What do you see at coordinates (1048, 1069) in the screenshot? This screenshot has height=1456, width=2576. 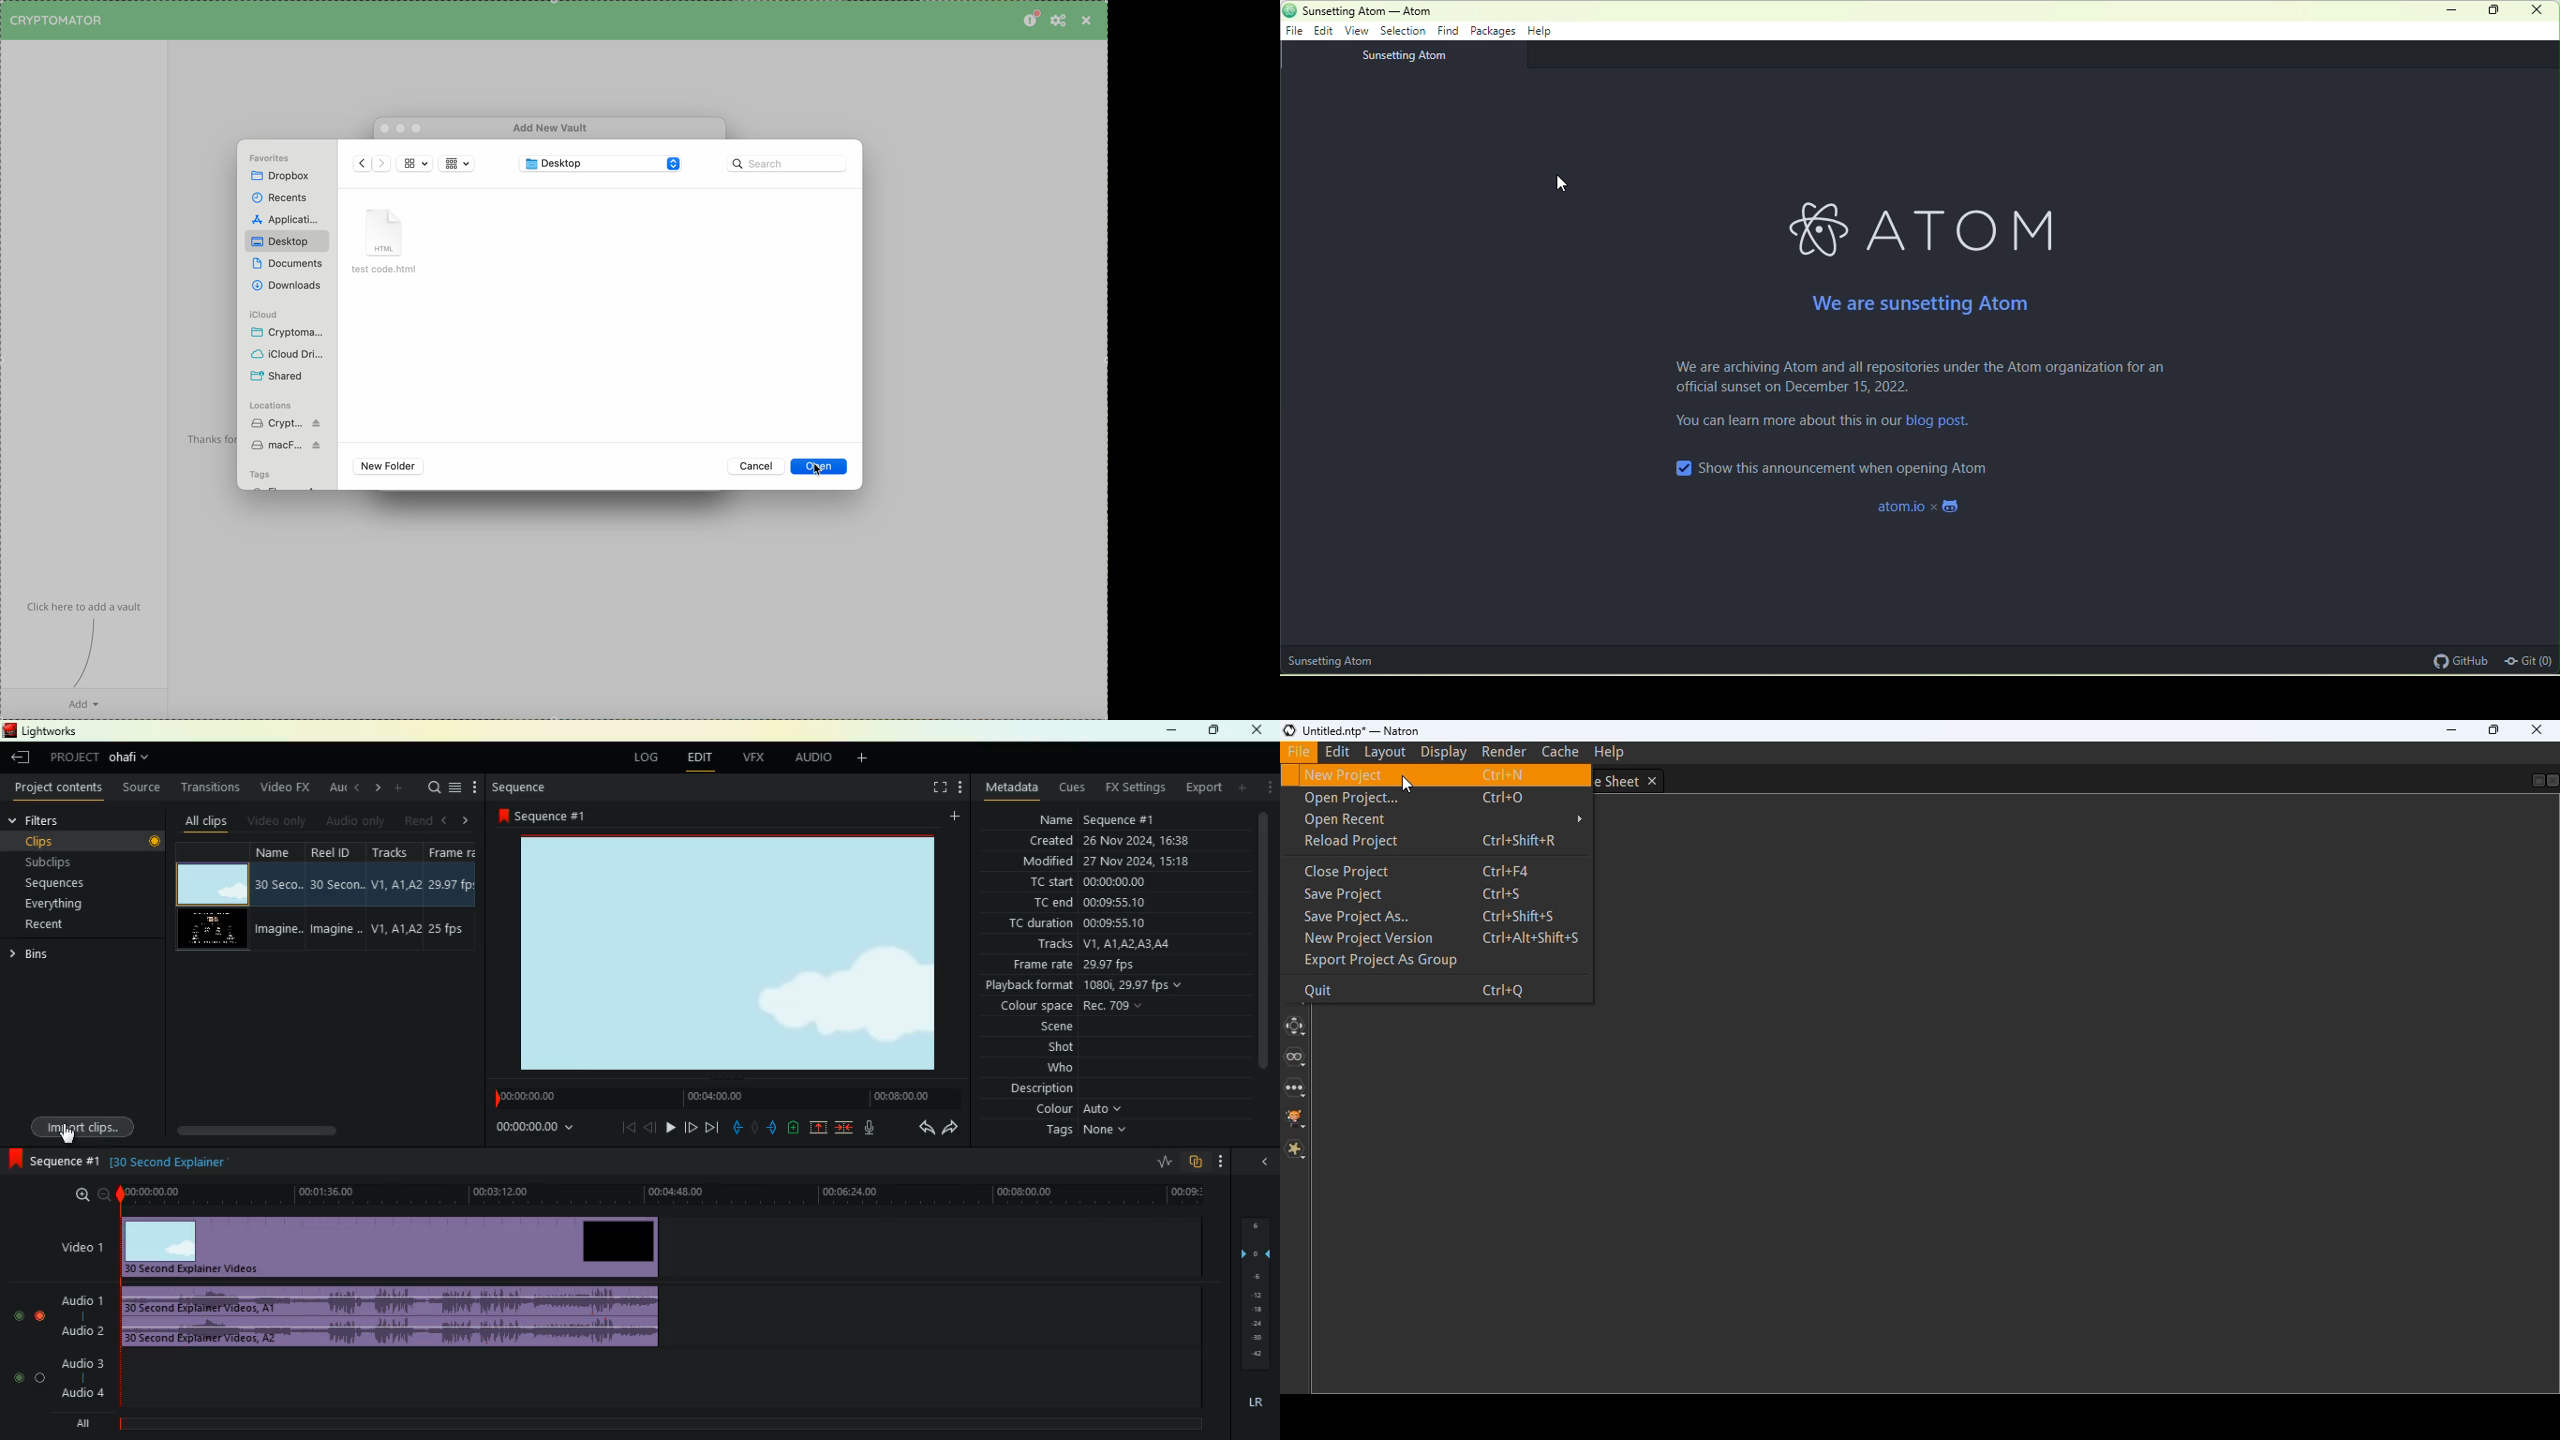 I see `who` at bounding box center [1048, 1069].